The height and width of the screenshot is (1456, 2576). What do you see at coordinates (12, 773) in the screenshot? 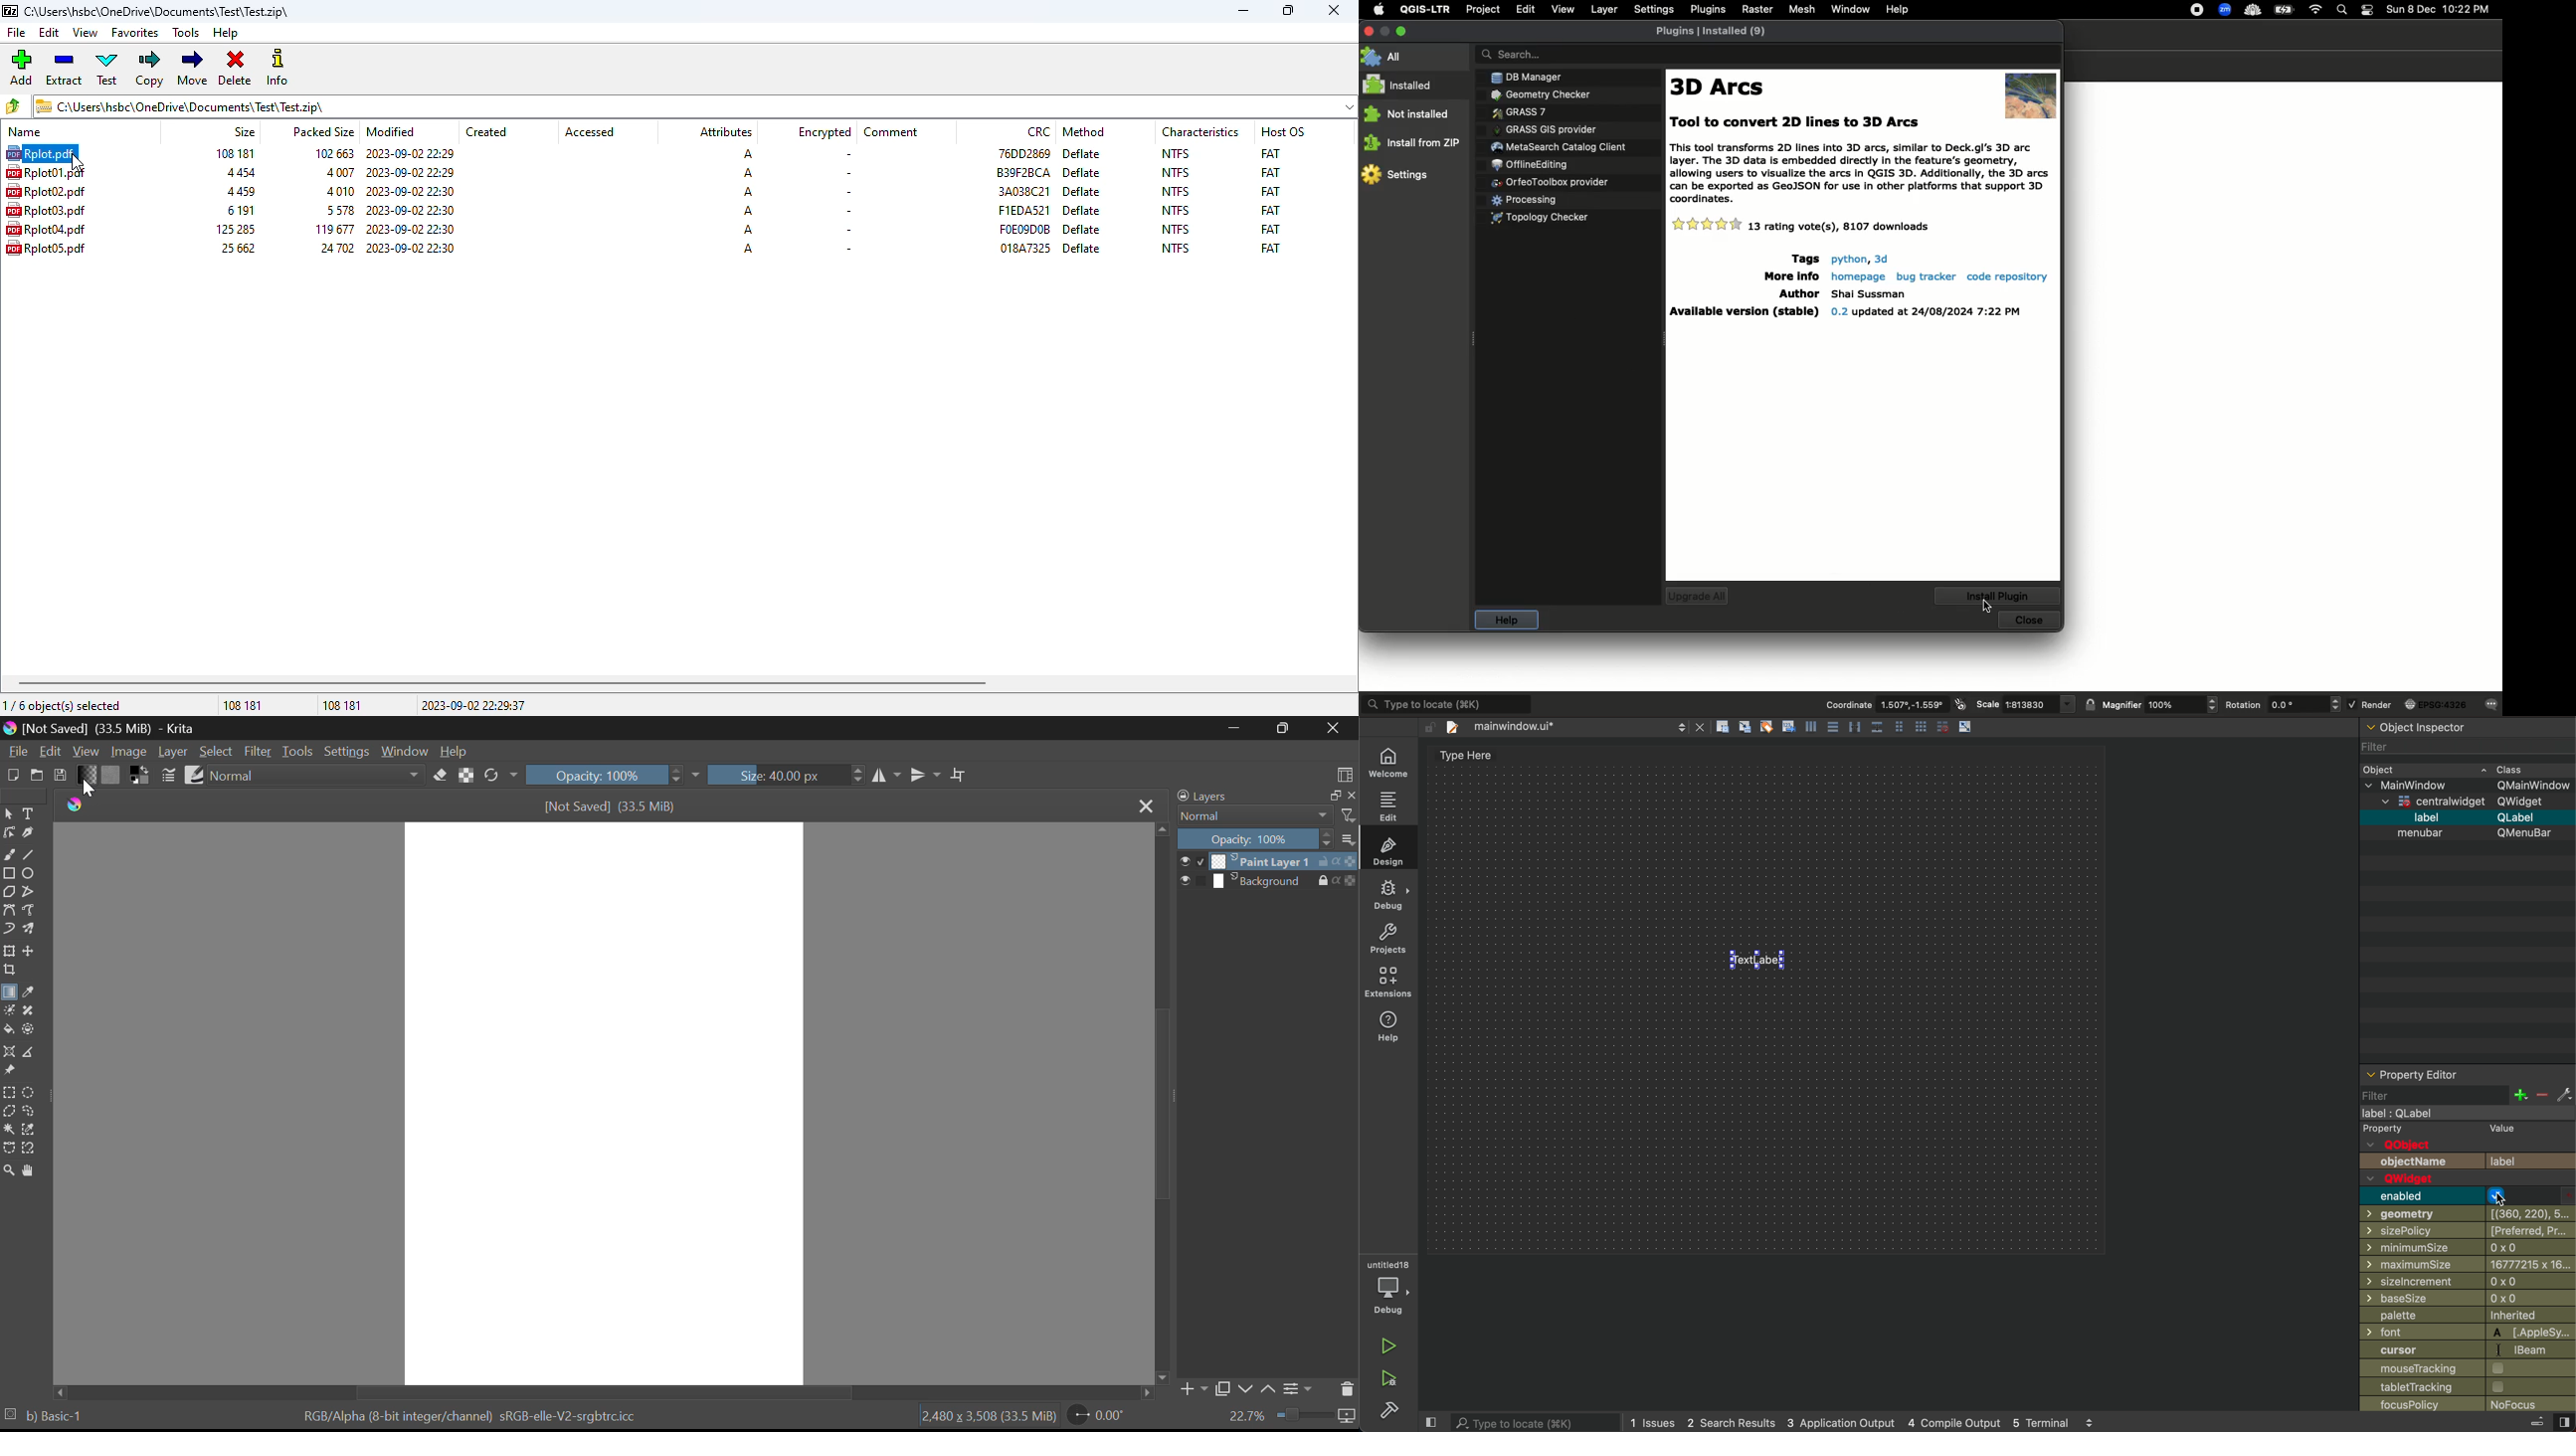
I see `New` at bounding box center [12, 773].